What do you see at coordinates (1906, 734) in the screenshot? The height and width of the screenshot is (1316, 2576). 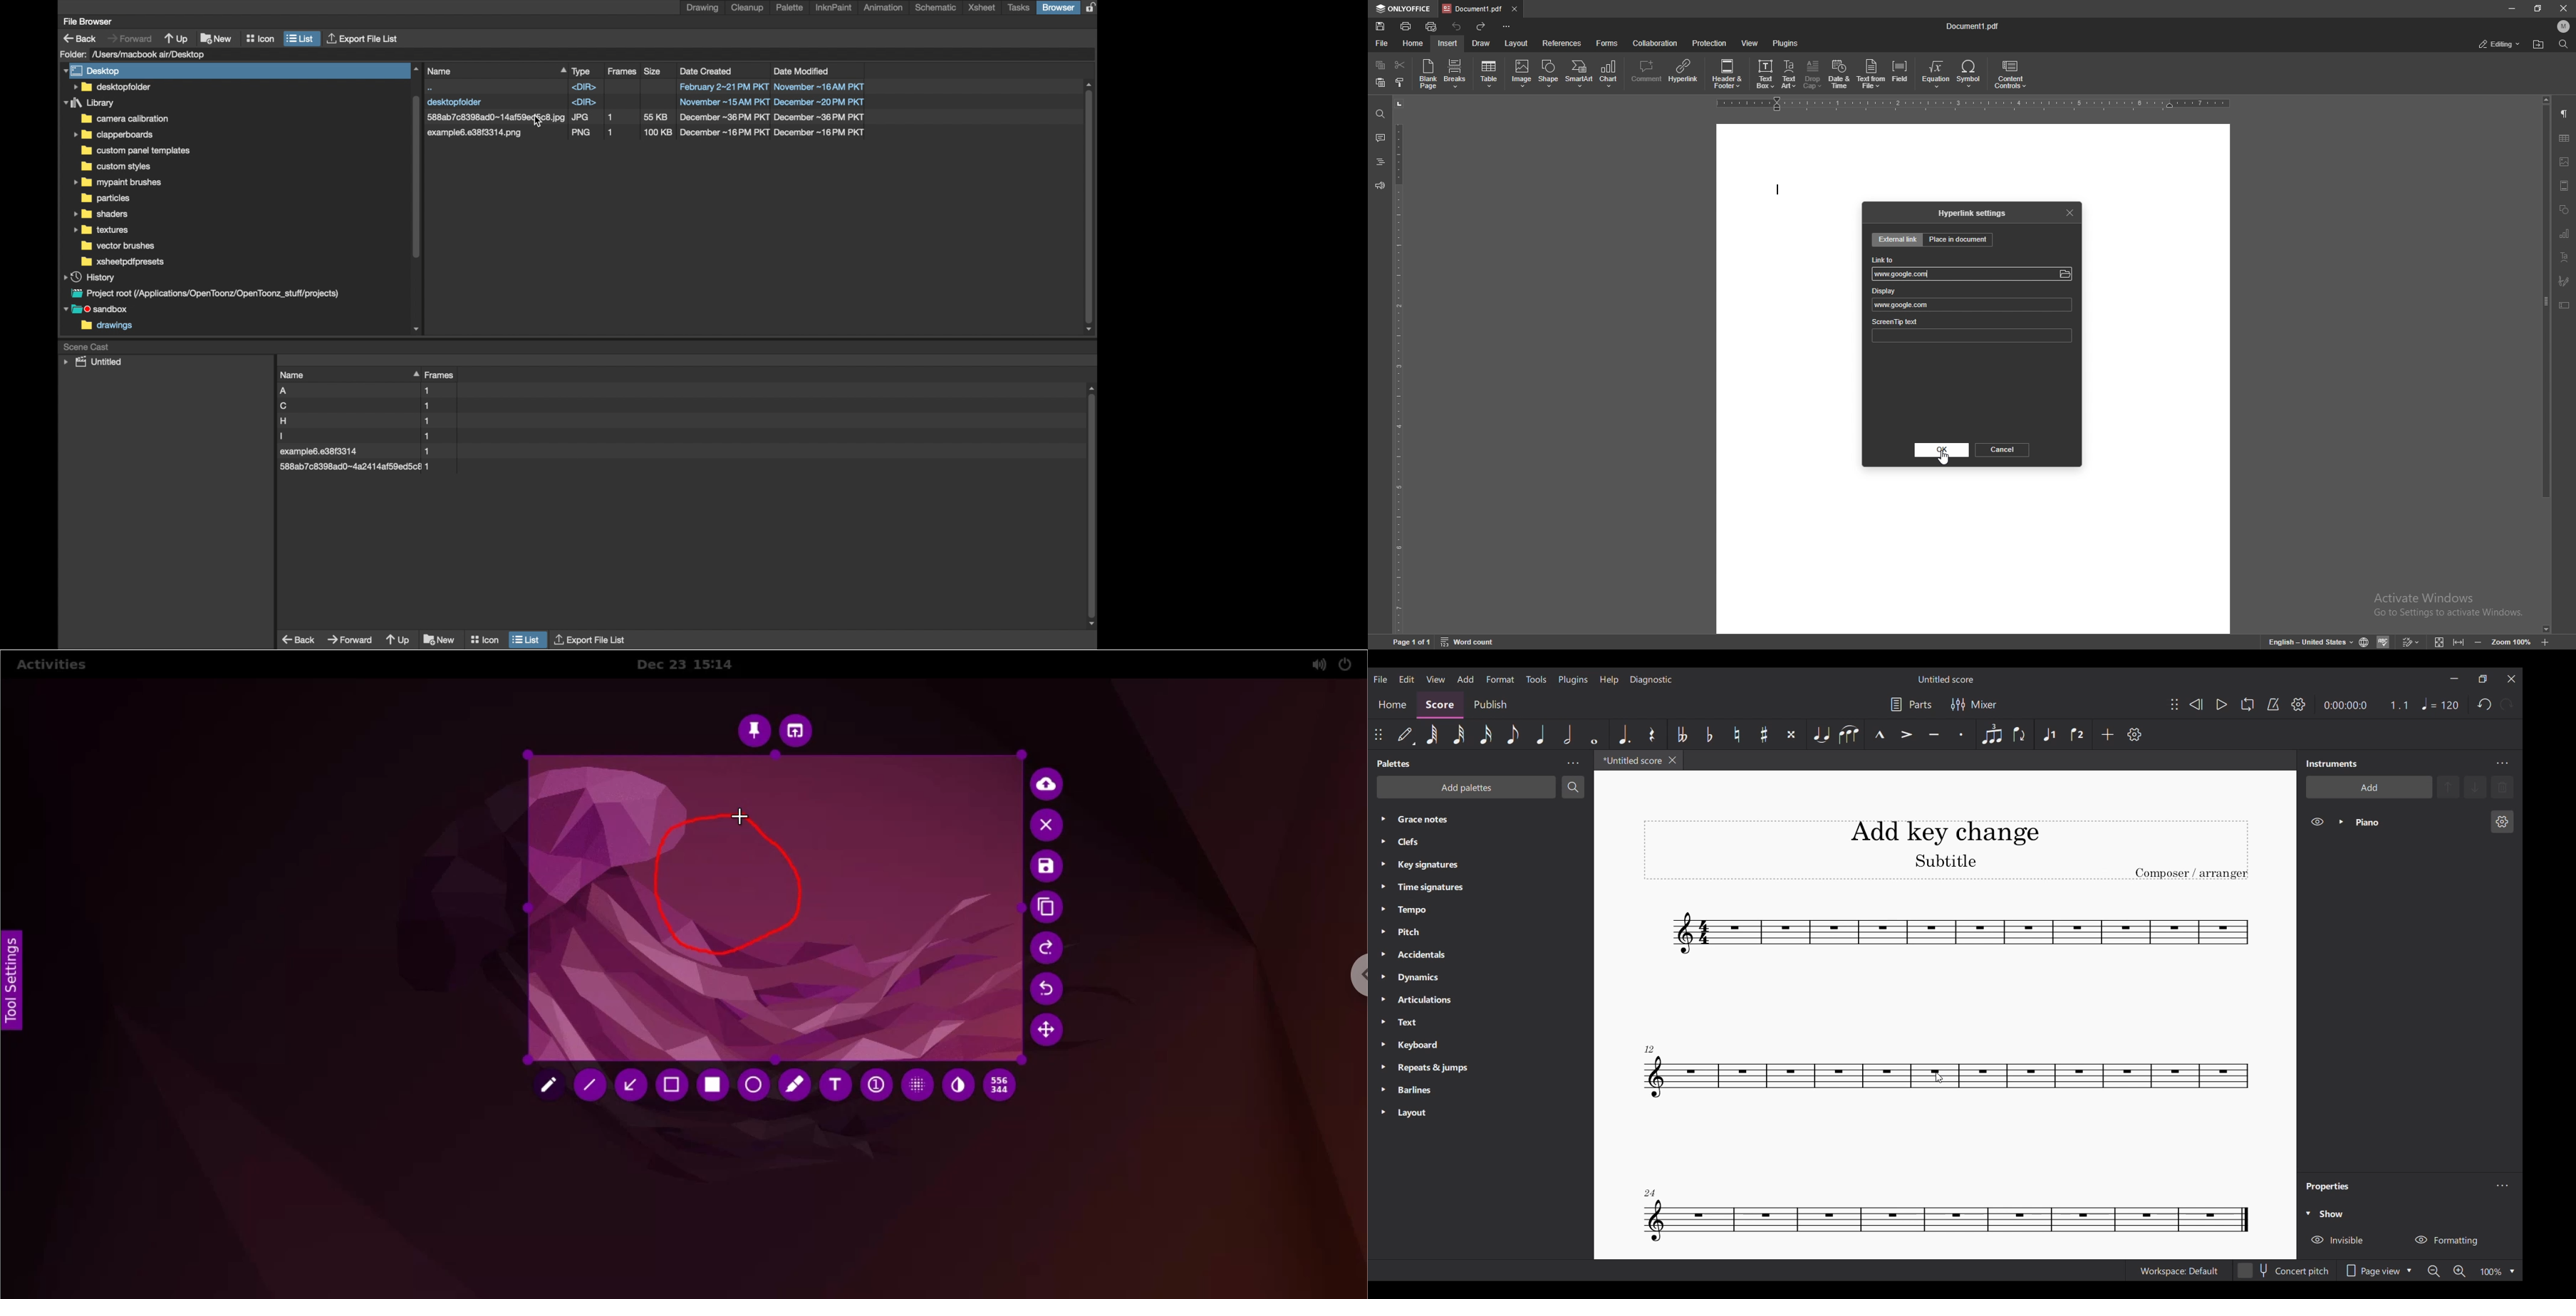 I see `Accent` at bounding box center [1906, 734].